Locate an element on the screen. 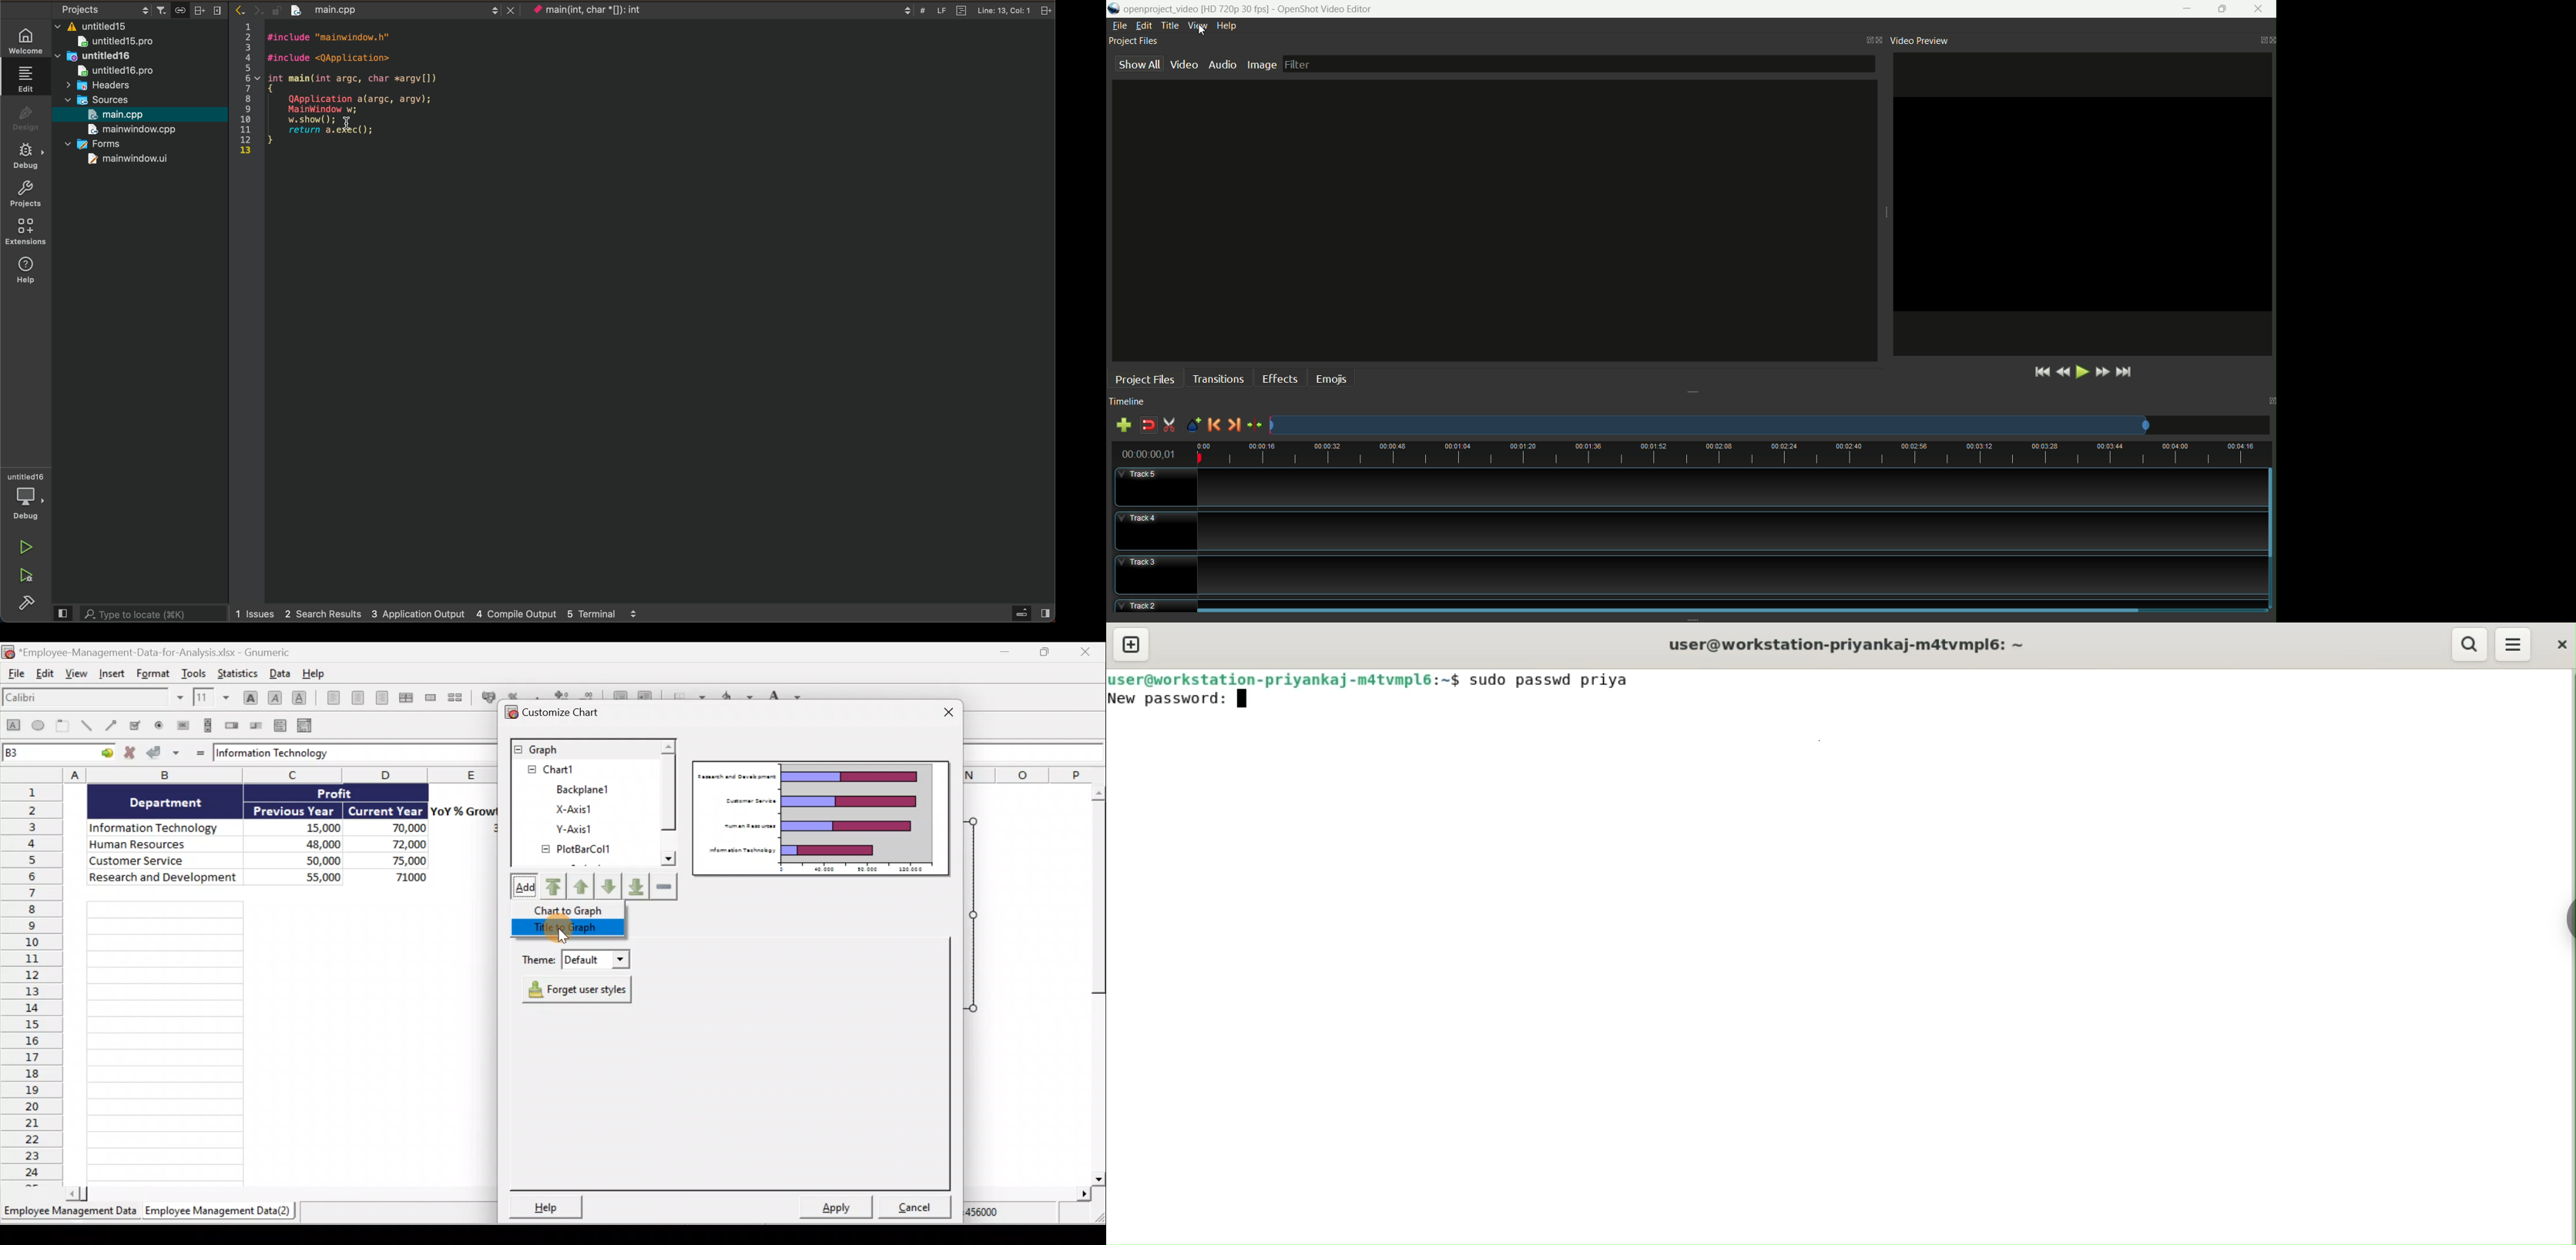  new password: is located at coordinates (1166, 700).